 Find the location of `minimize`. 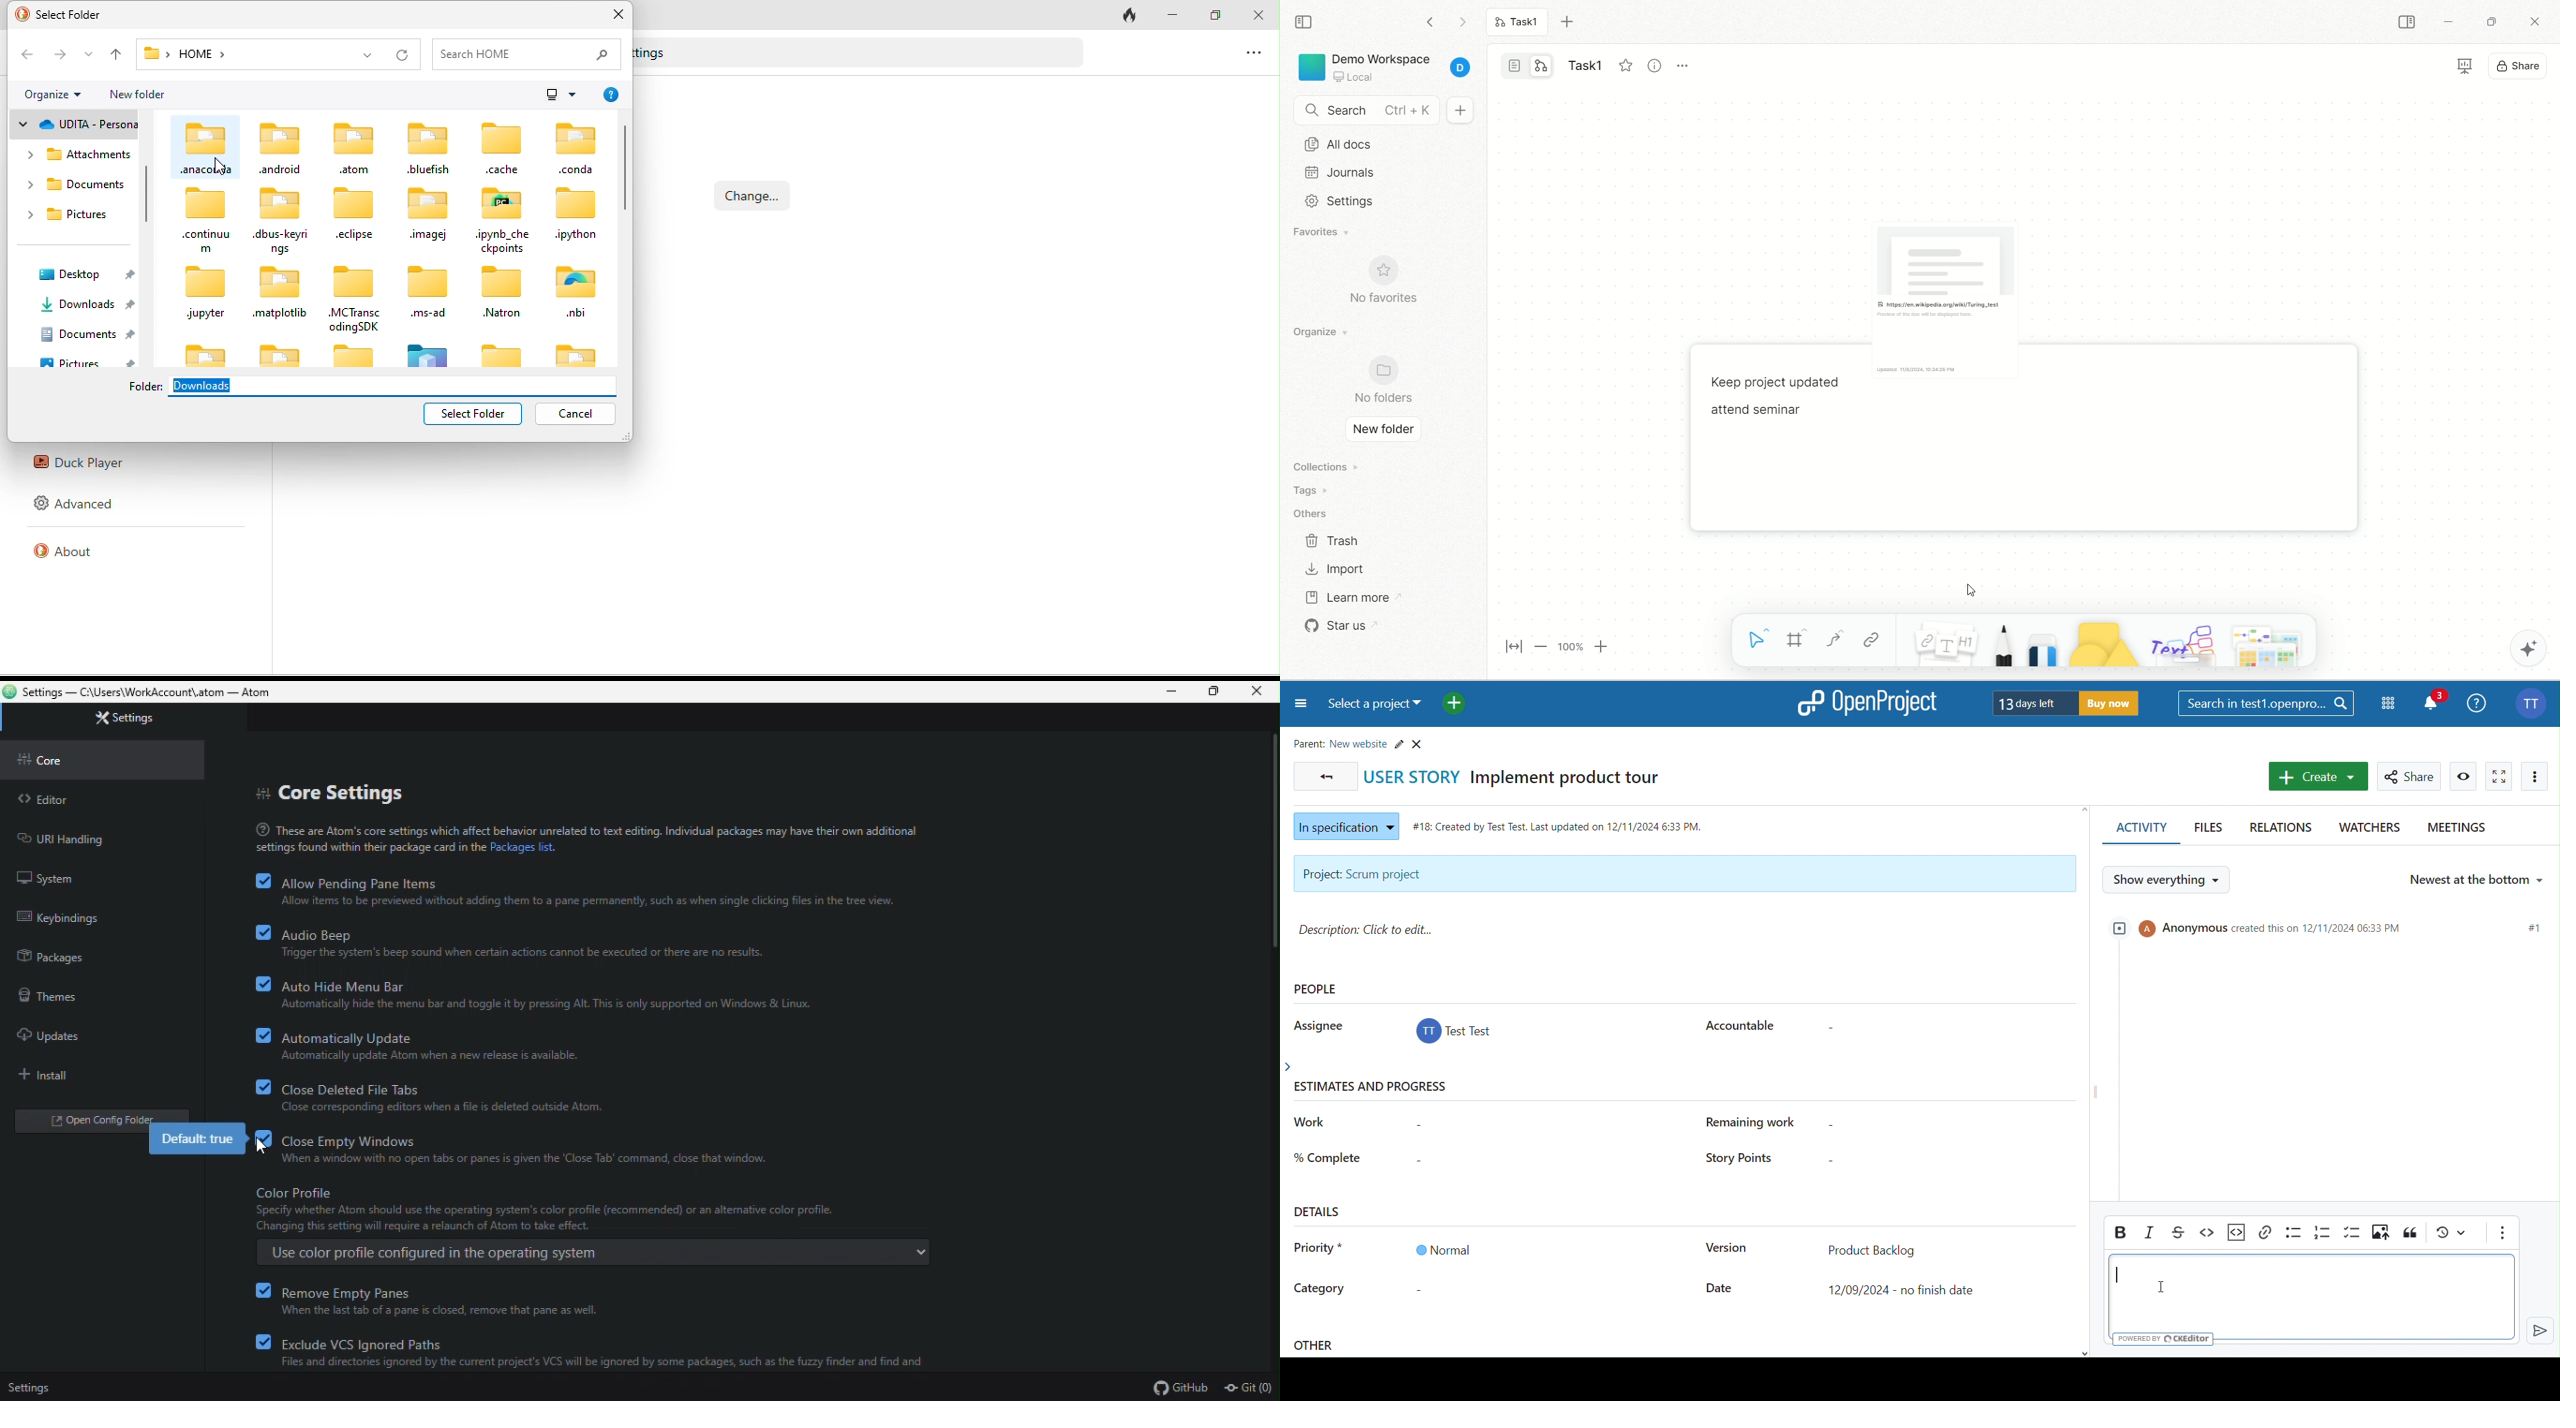

minimize is located at coordinates (2450, 24).